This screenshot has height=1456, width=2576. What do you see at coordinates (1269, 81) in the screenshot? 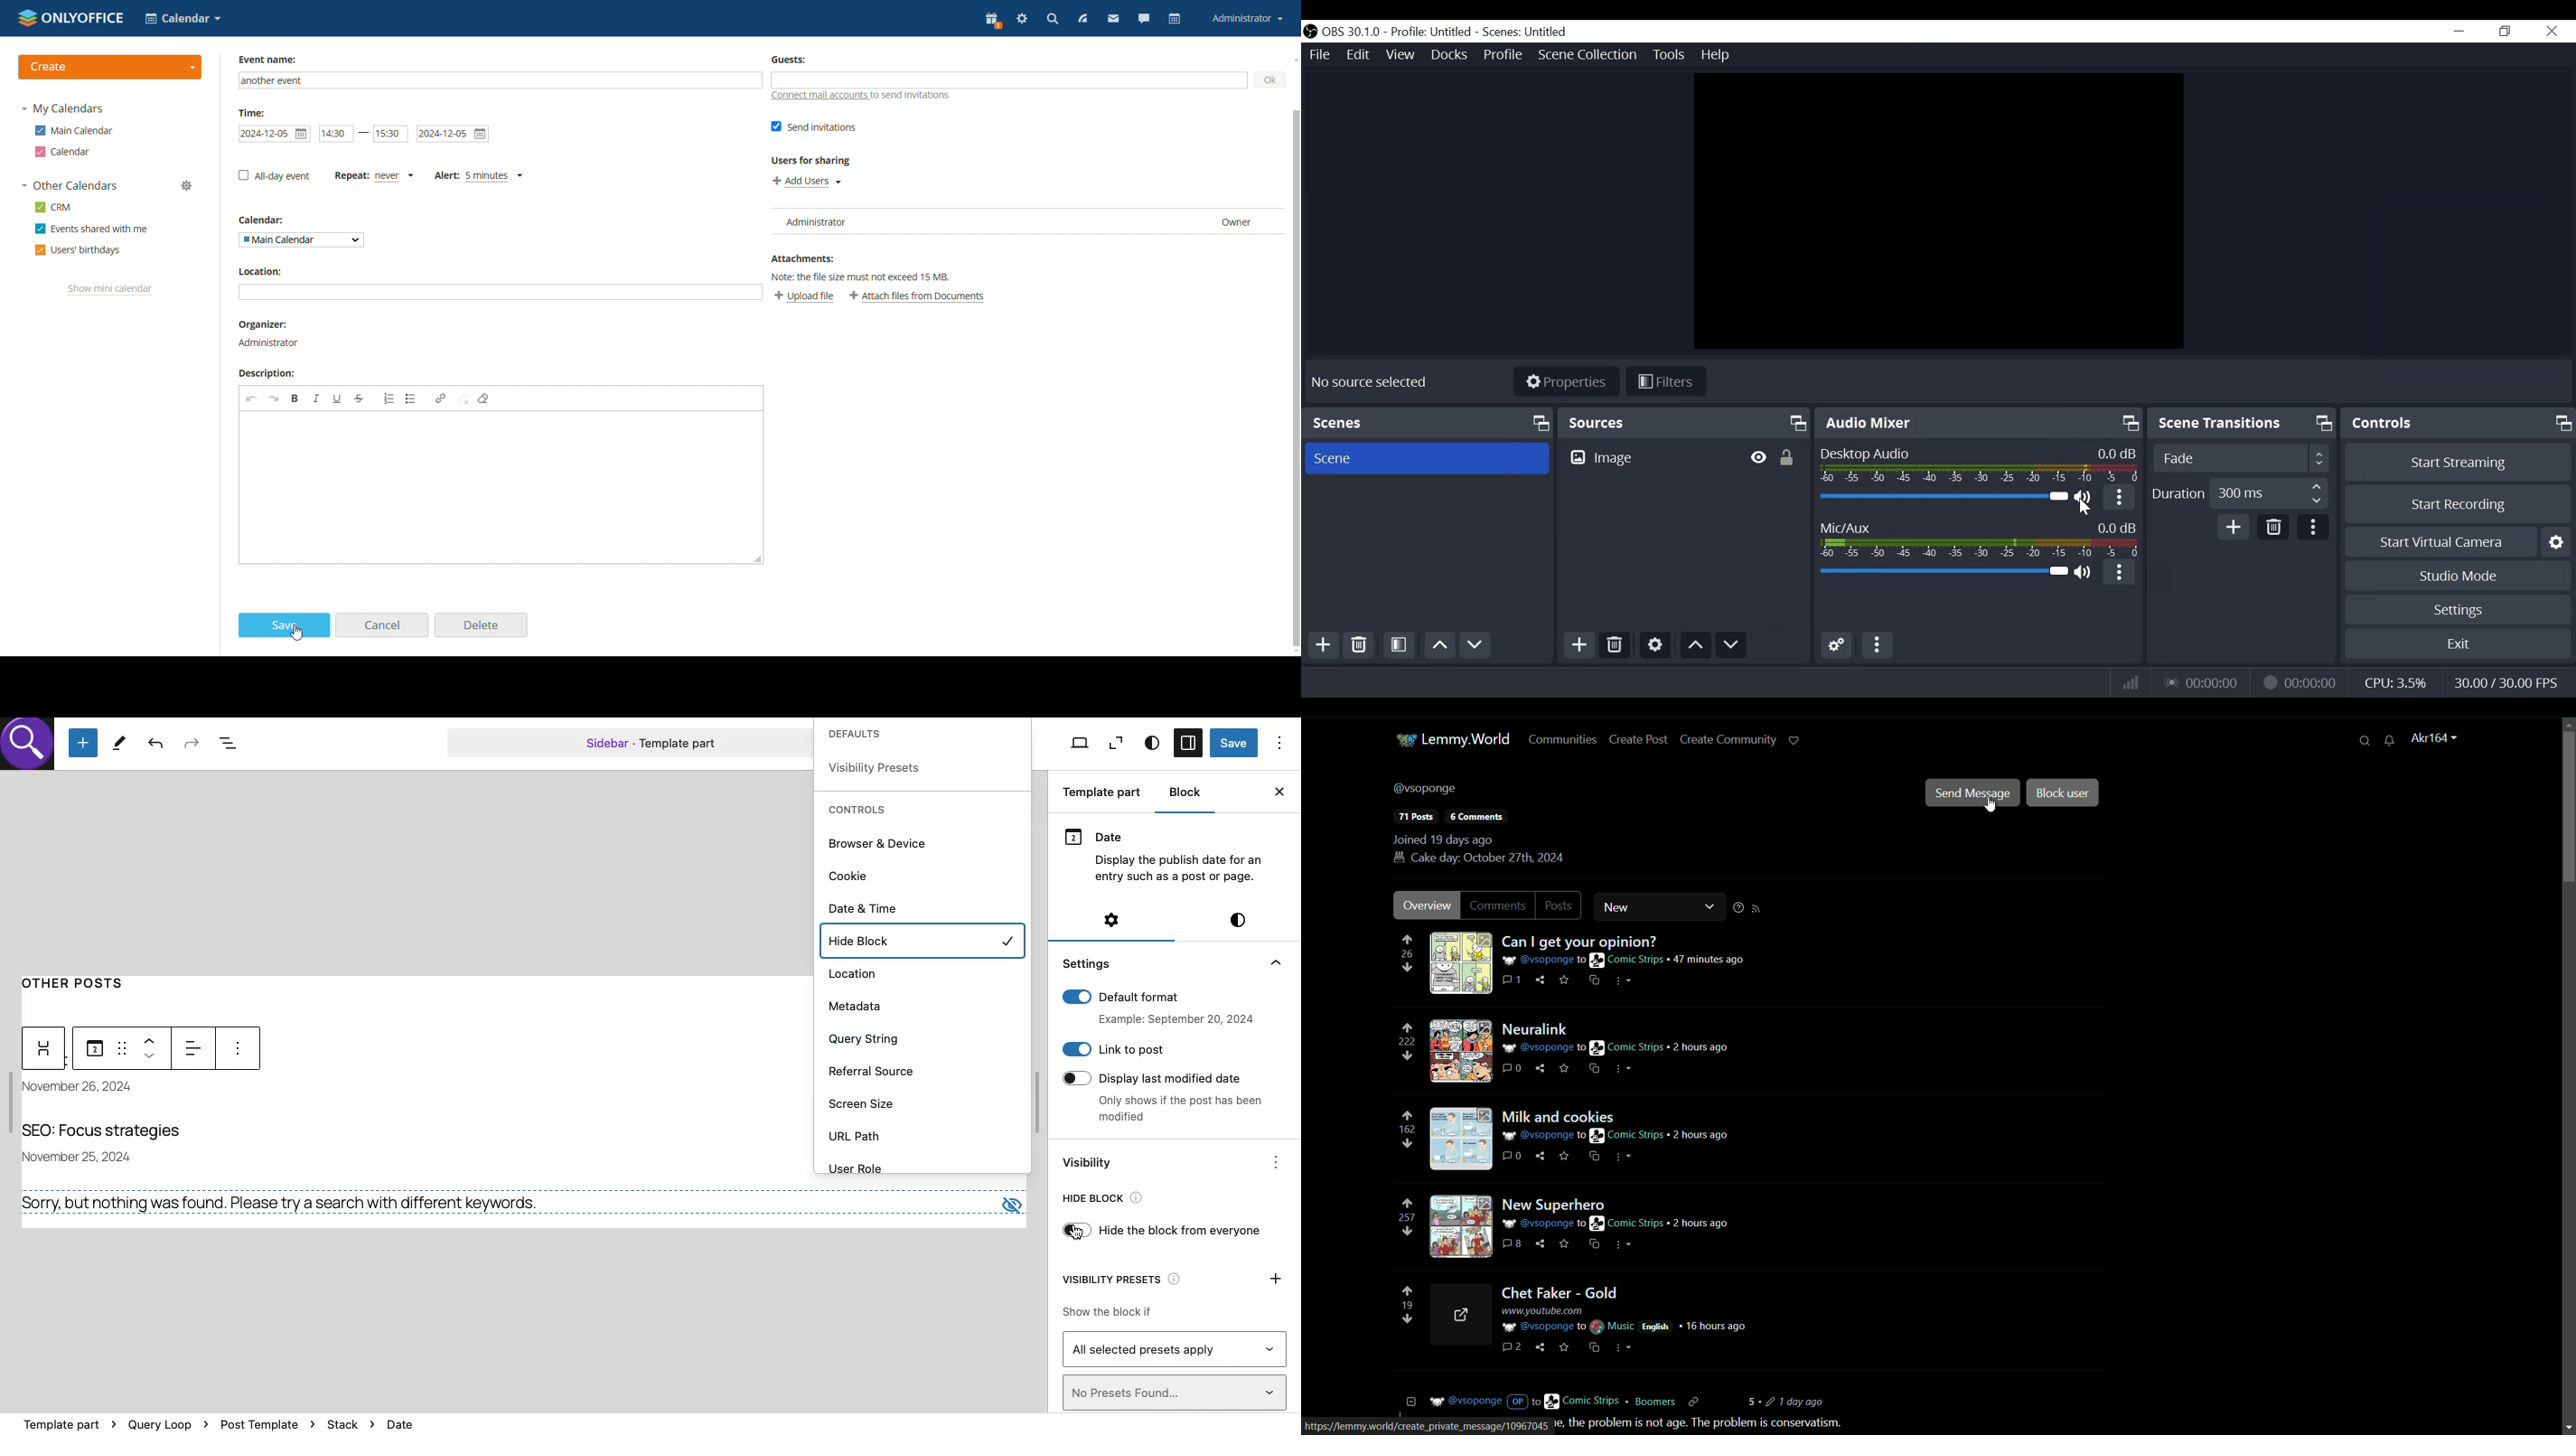
I see `ok` at bounding box center [1269, 81].